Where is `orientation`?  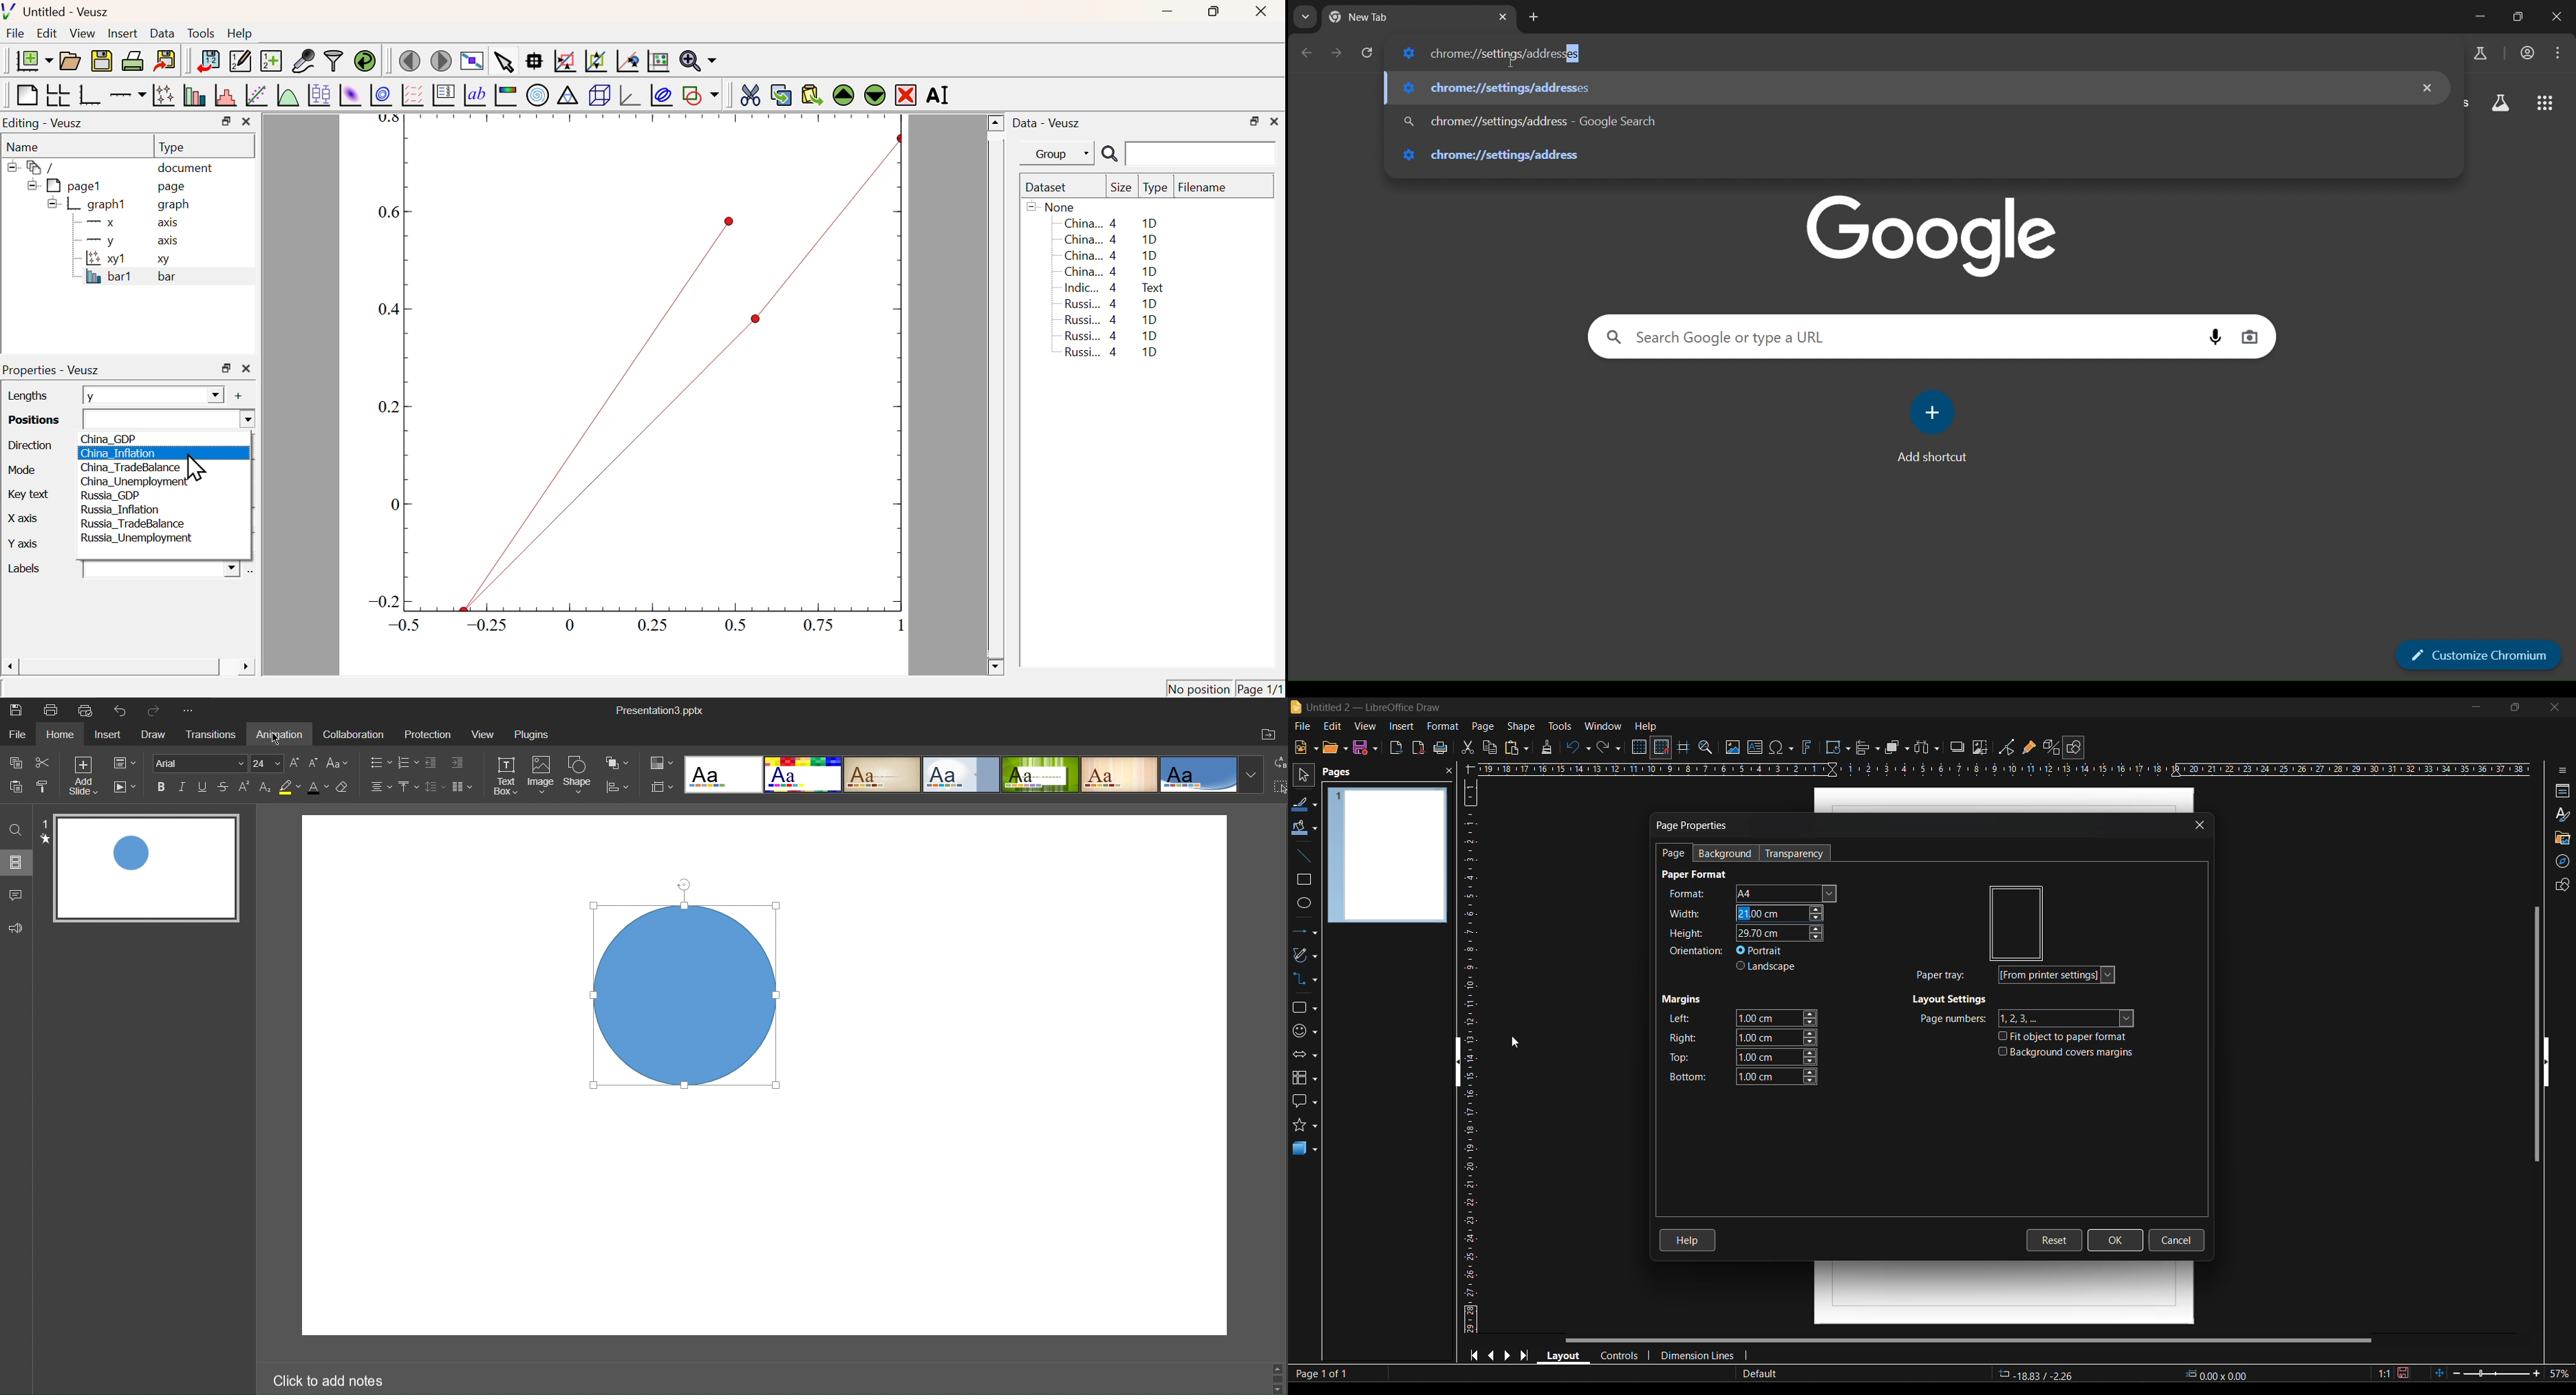
orientation is located at coordinates (1697, 952).